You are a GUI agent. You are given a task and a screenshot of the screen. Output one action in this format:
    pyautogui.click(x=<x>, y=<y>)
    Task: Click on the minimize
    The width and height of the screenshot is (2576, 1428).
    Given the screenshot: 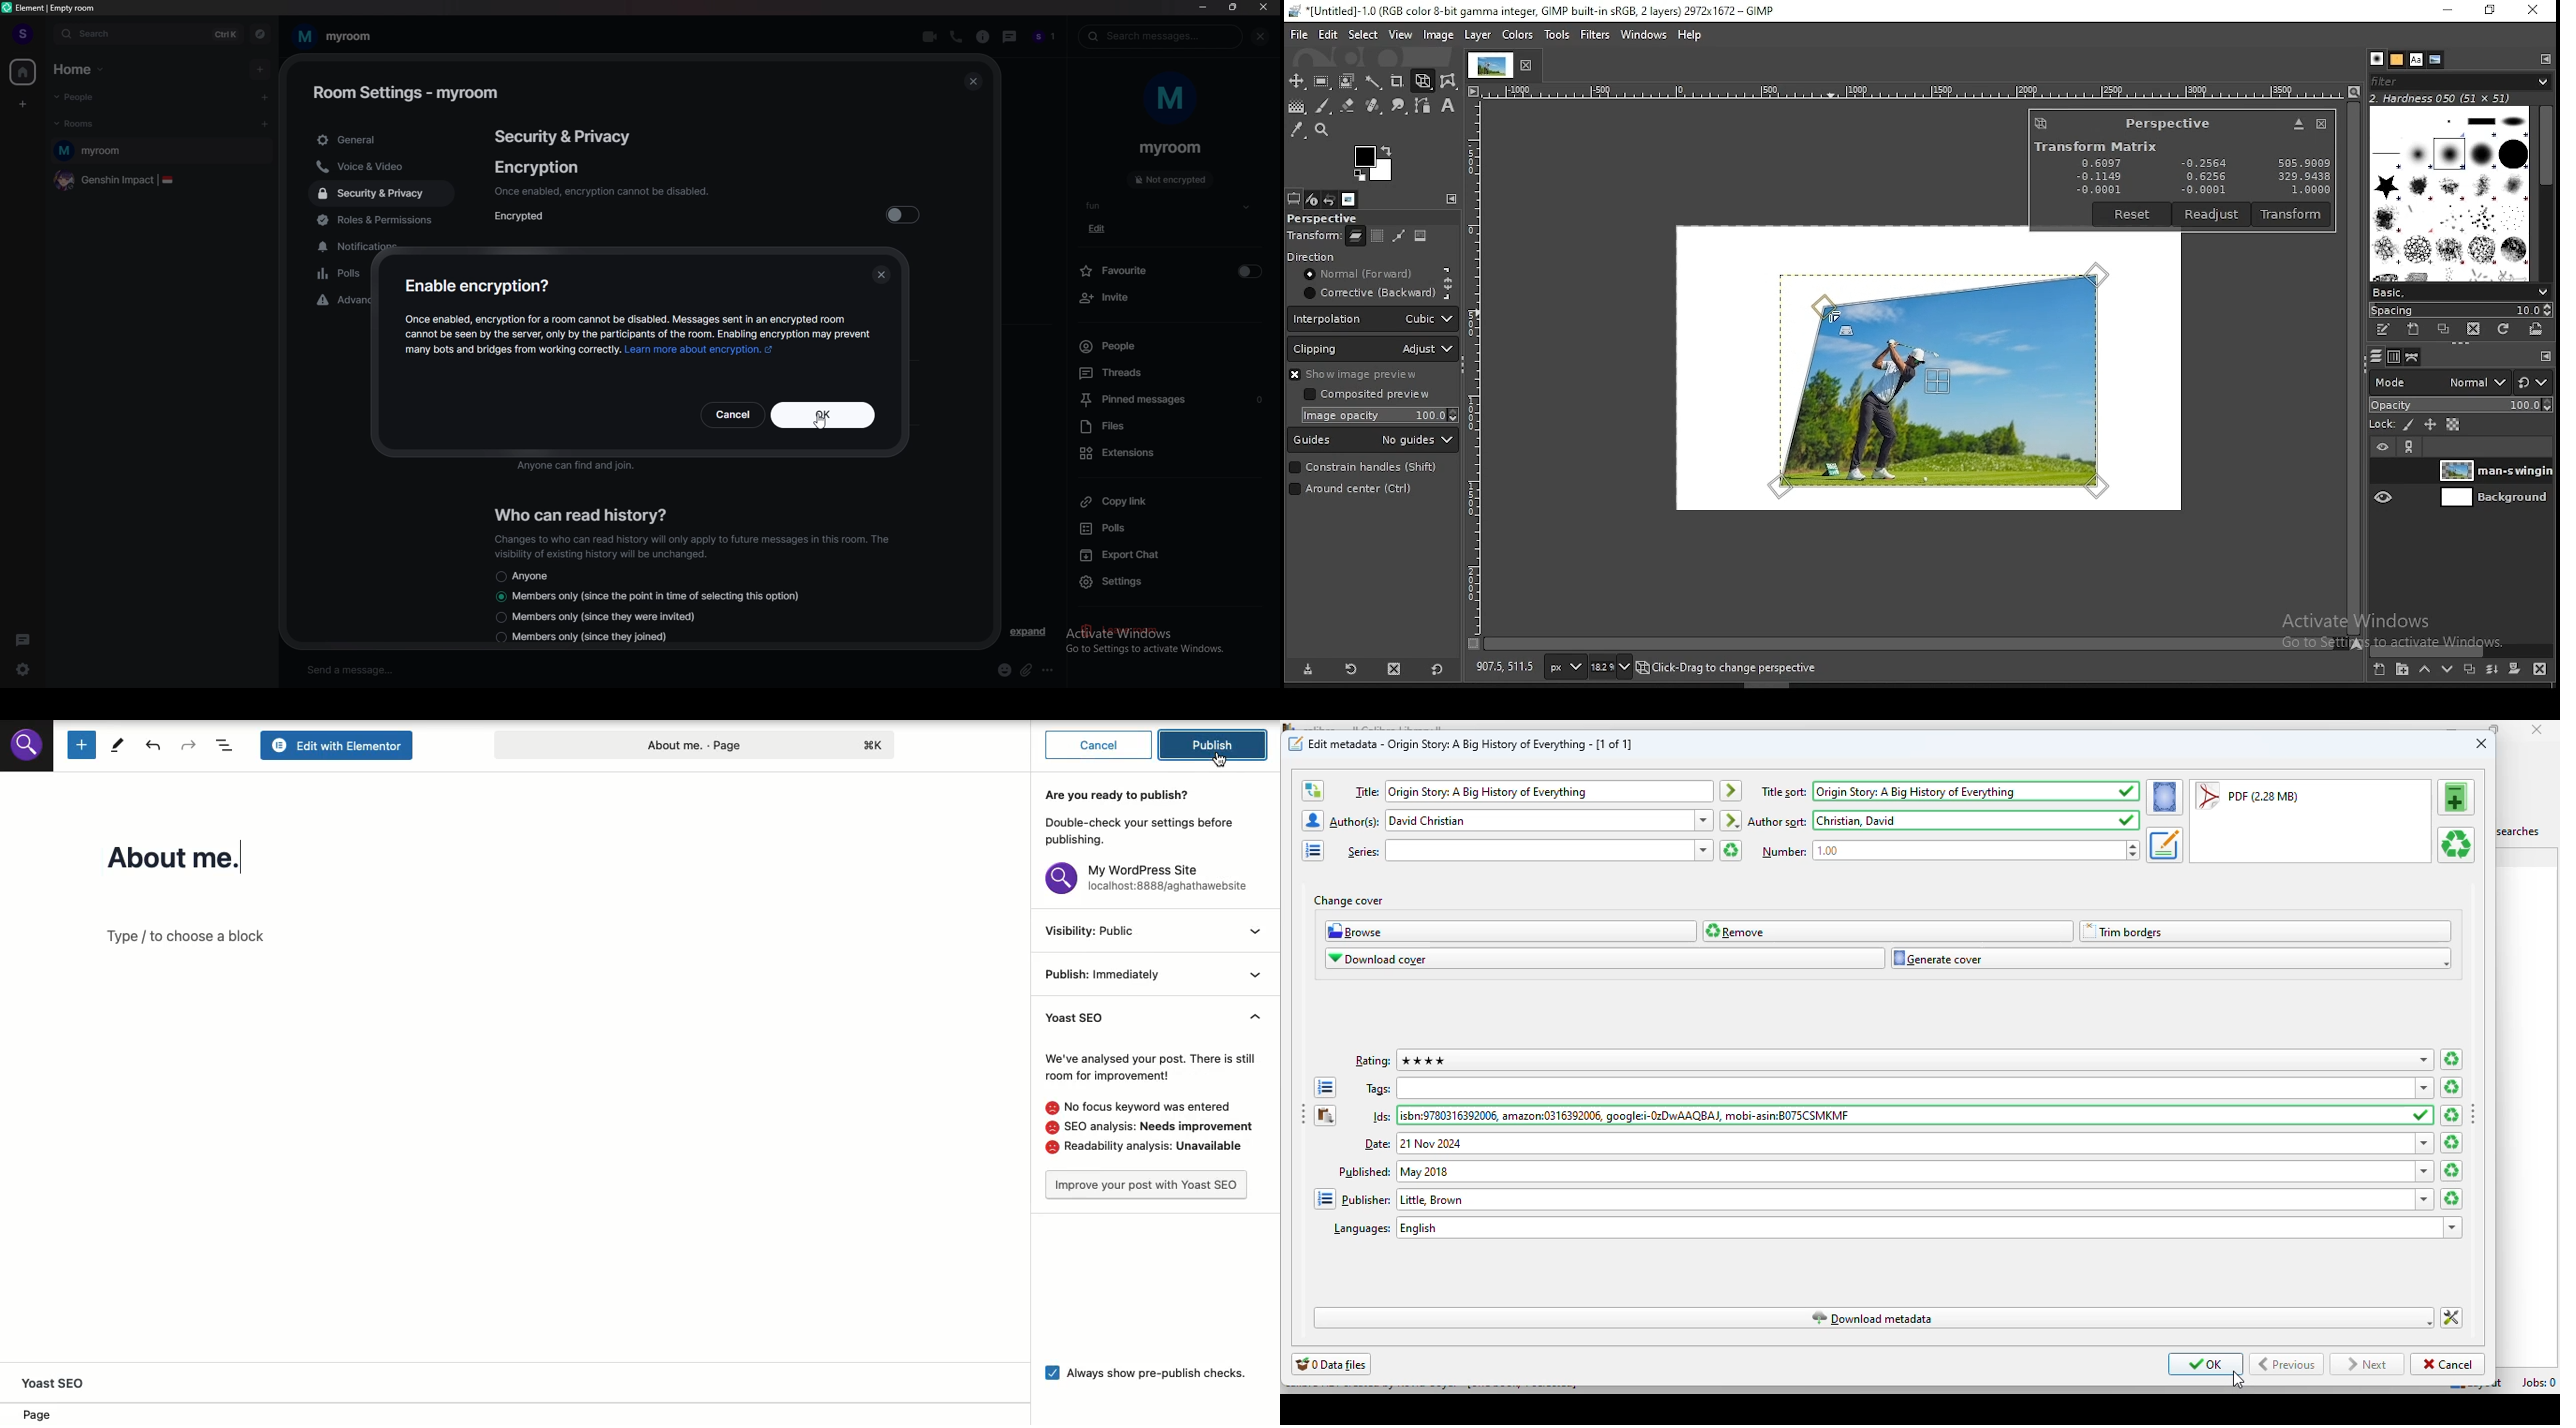 What is the action you would take?
    pyautogui.click(x=1204, y=9)
    